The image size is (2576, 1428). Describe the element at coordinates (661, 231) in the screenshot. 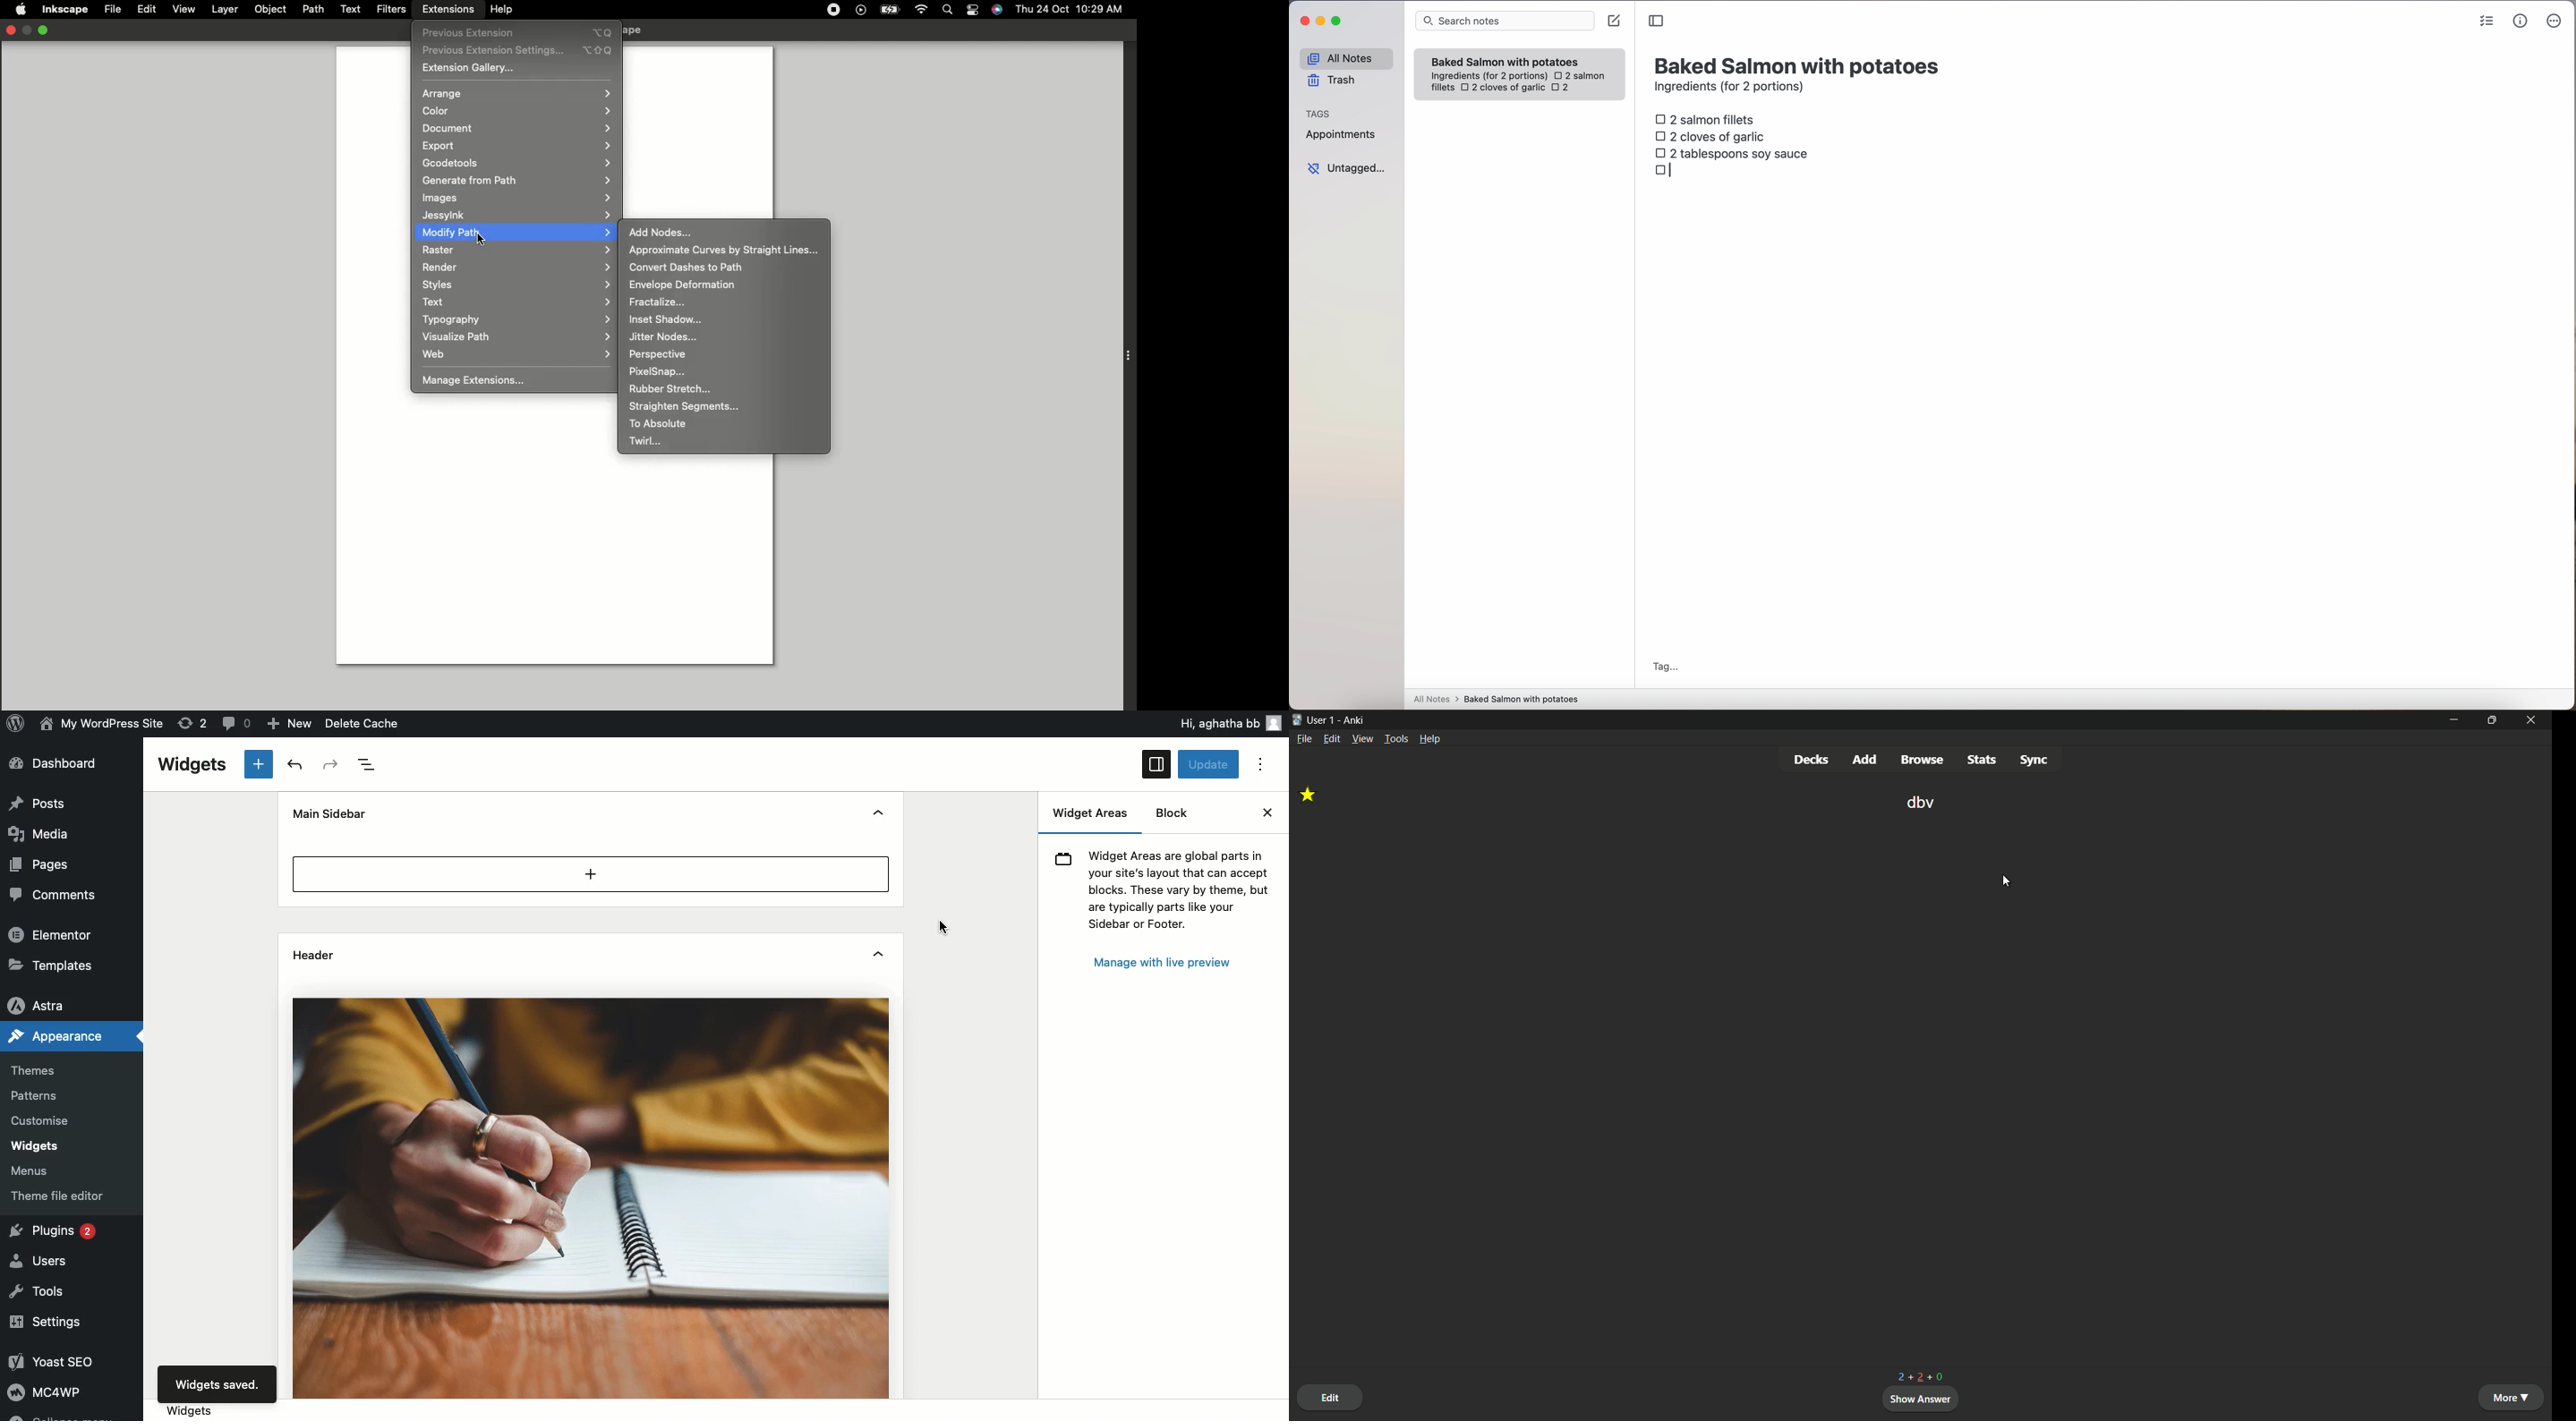

I see `Add nodes` at that location.